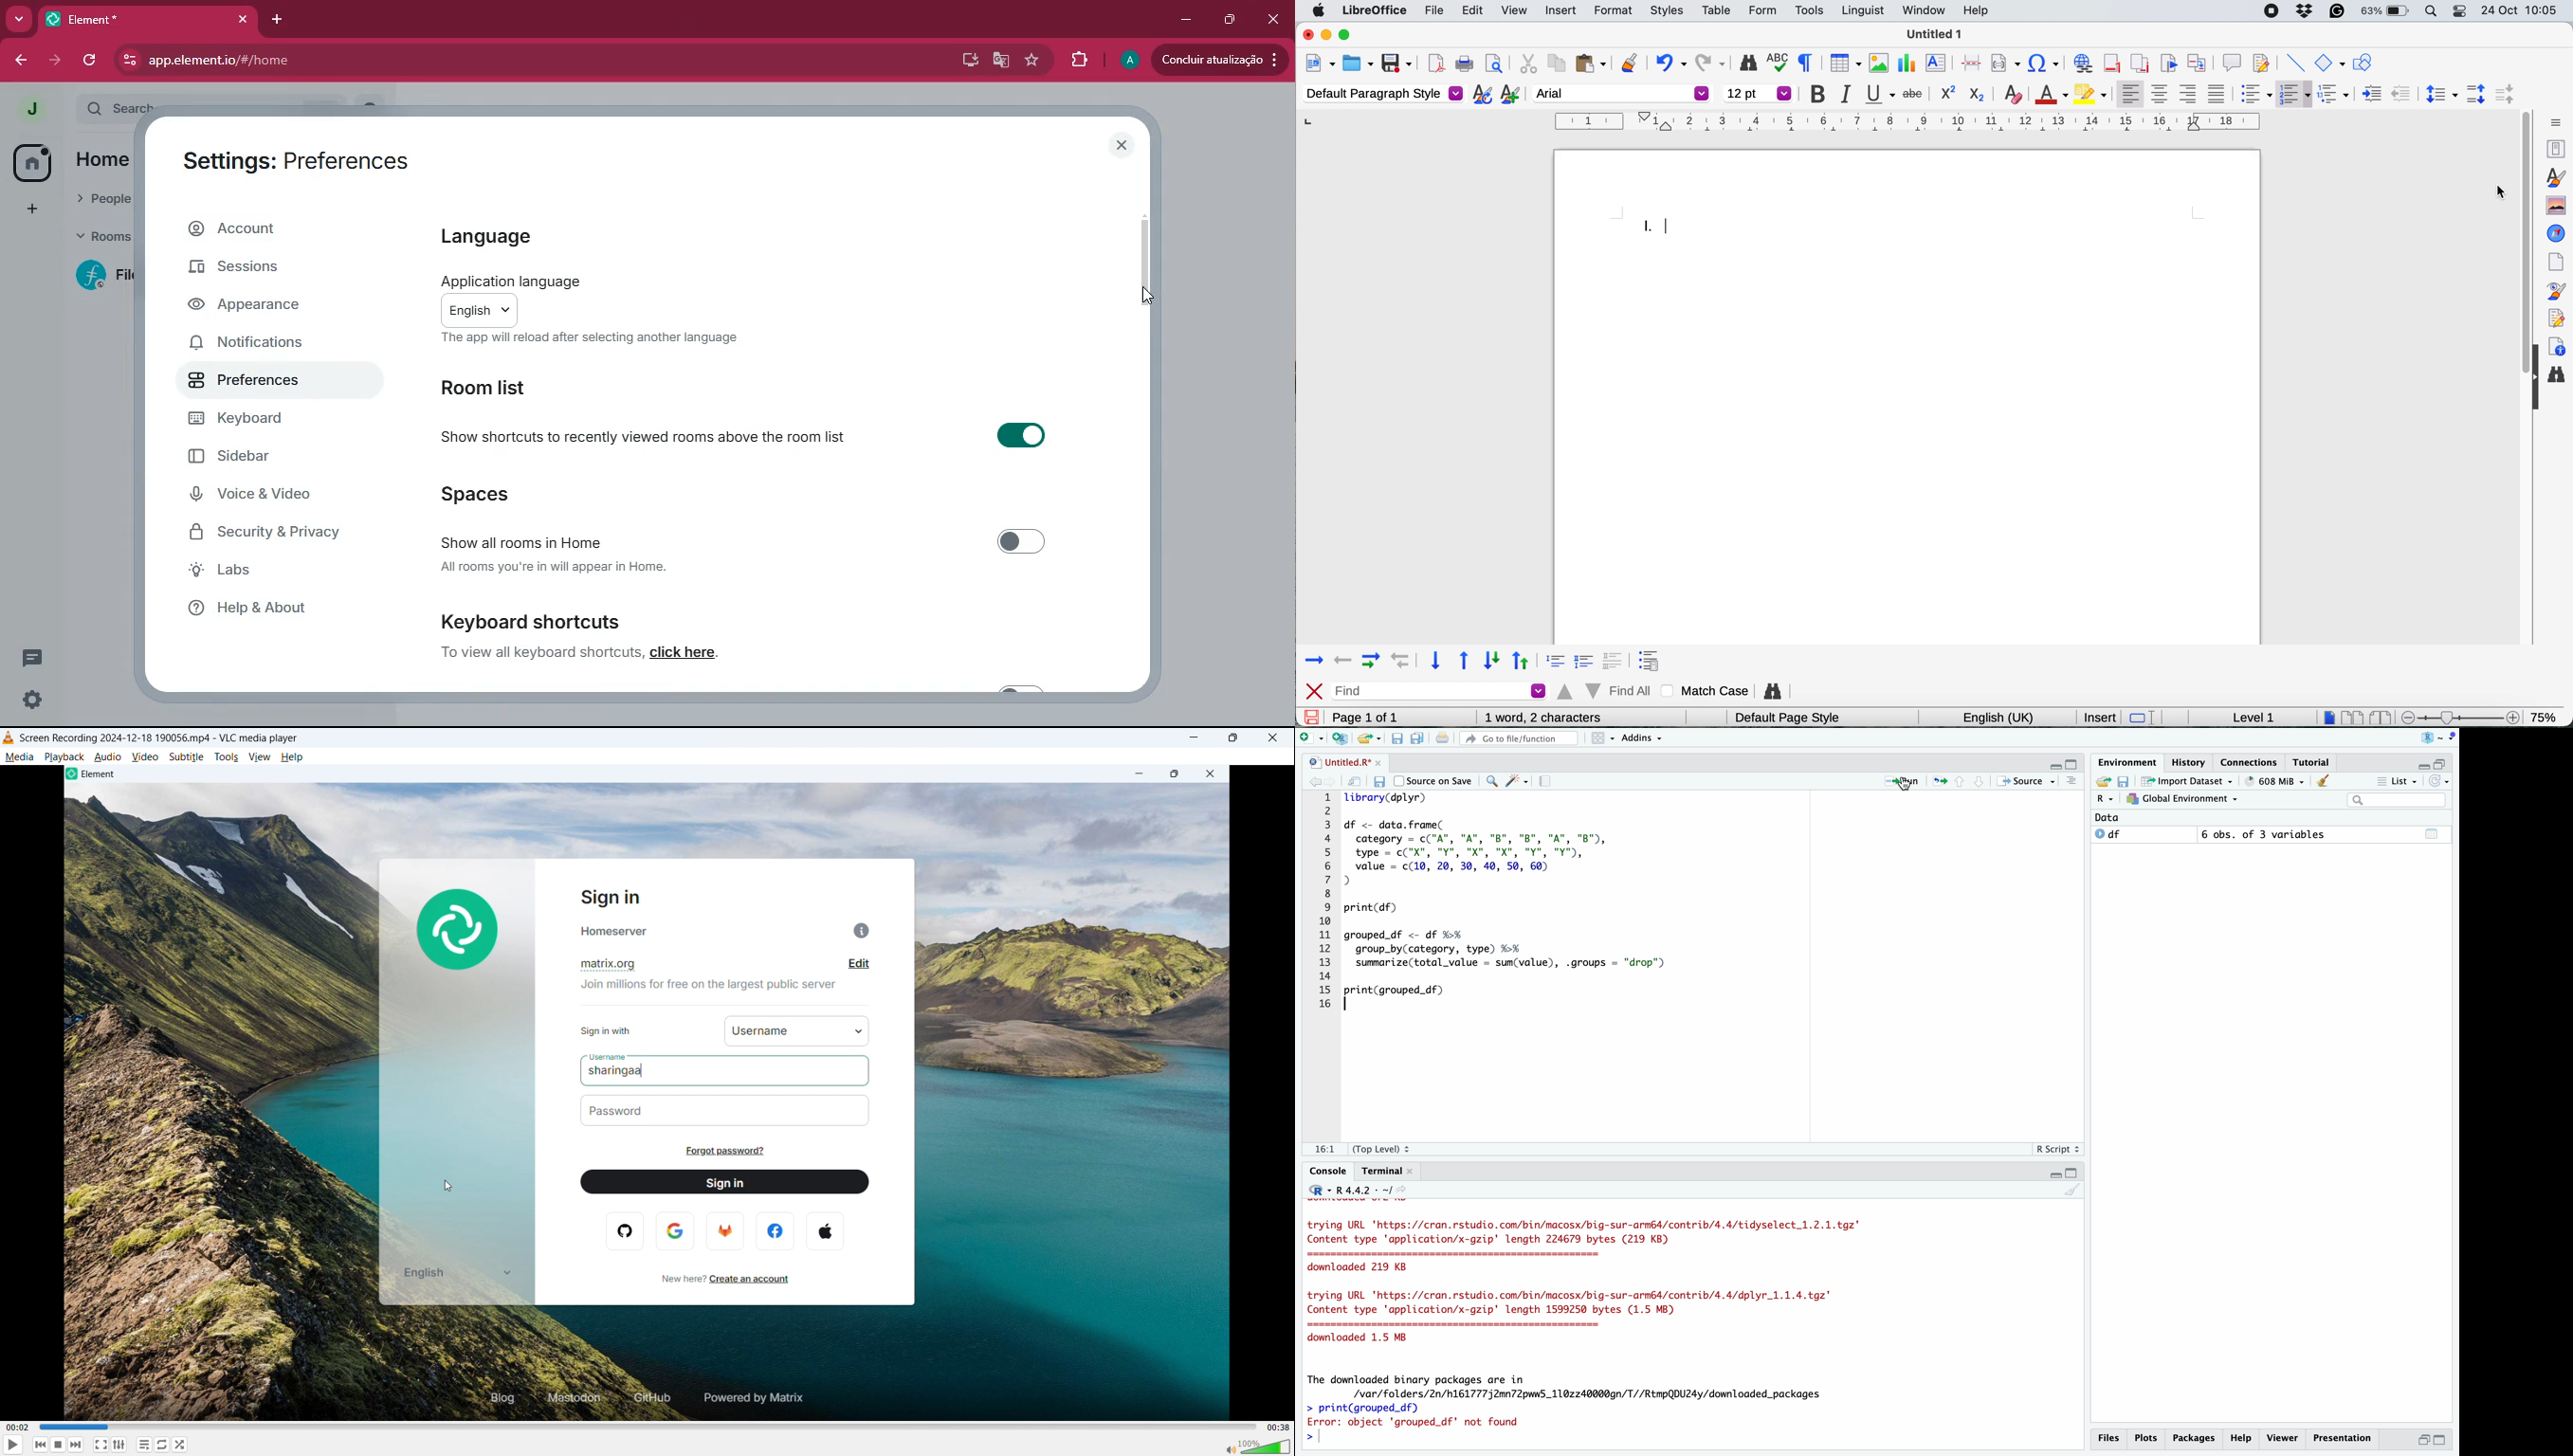 This screenshot has height=1456, width=2576. What do you see at coordinates (1380, 781) in the screenshot?
I see `Save` at bounding box center [1380, 781].